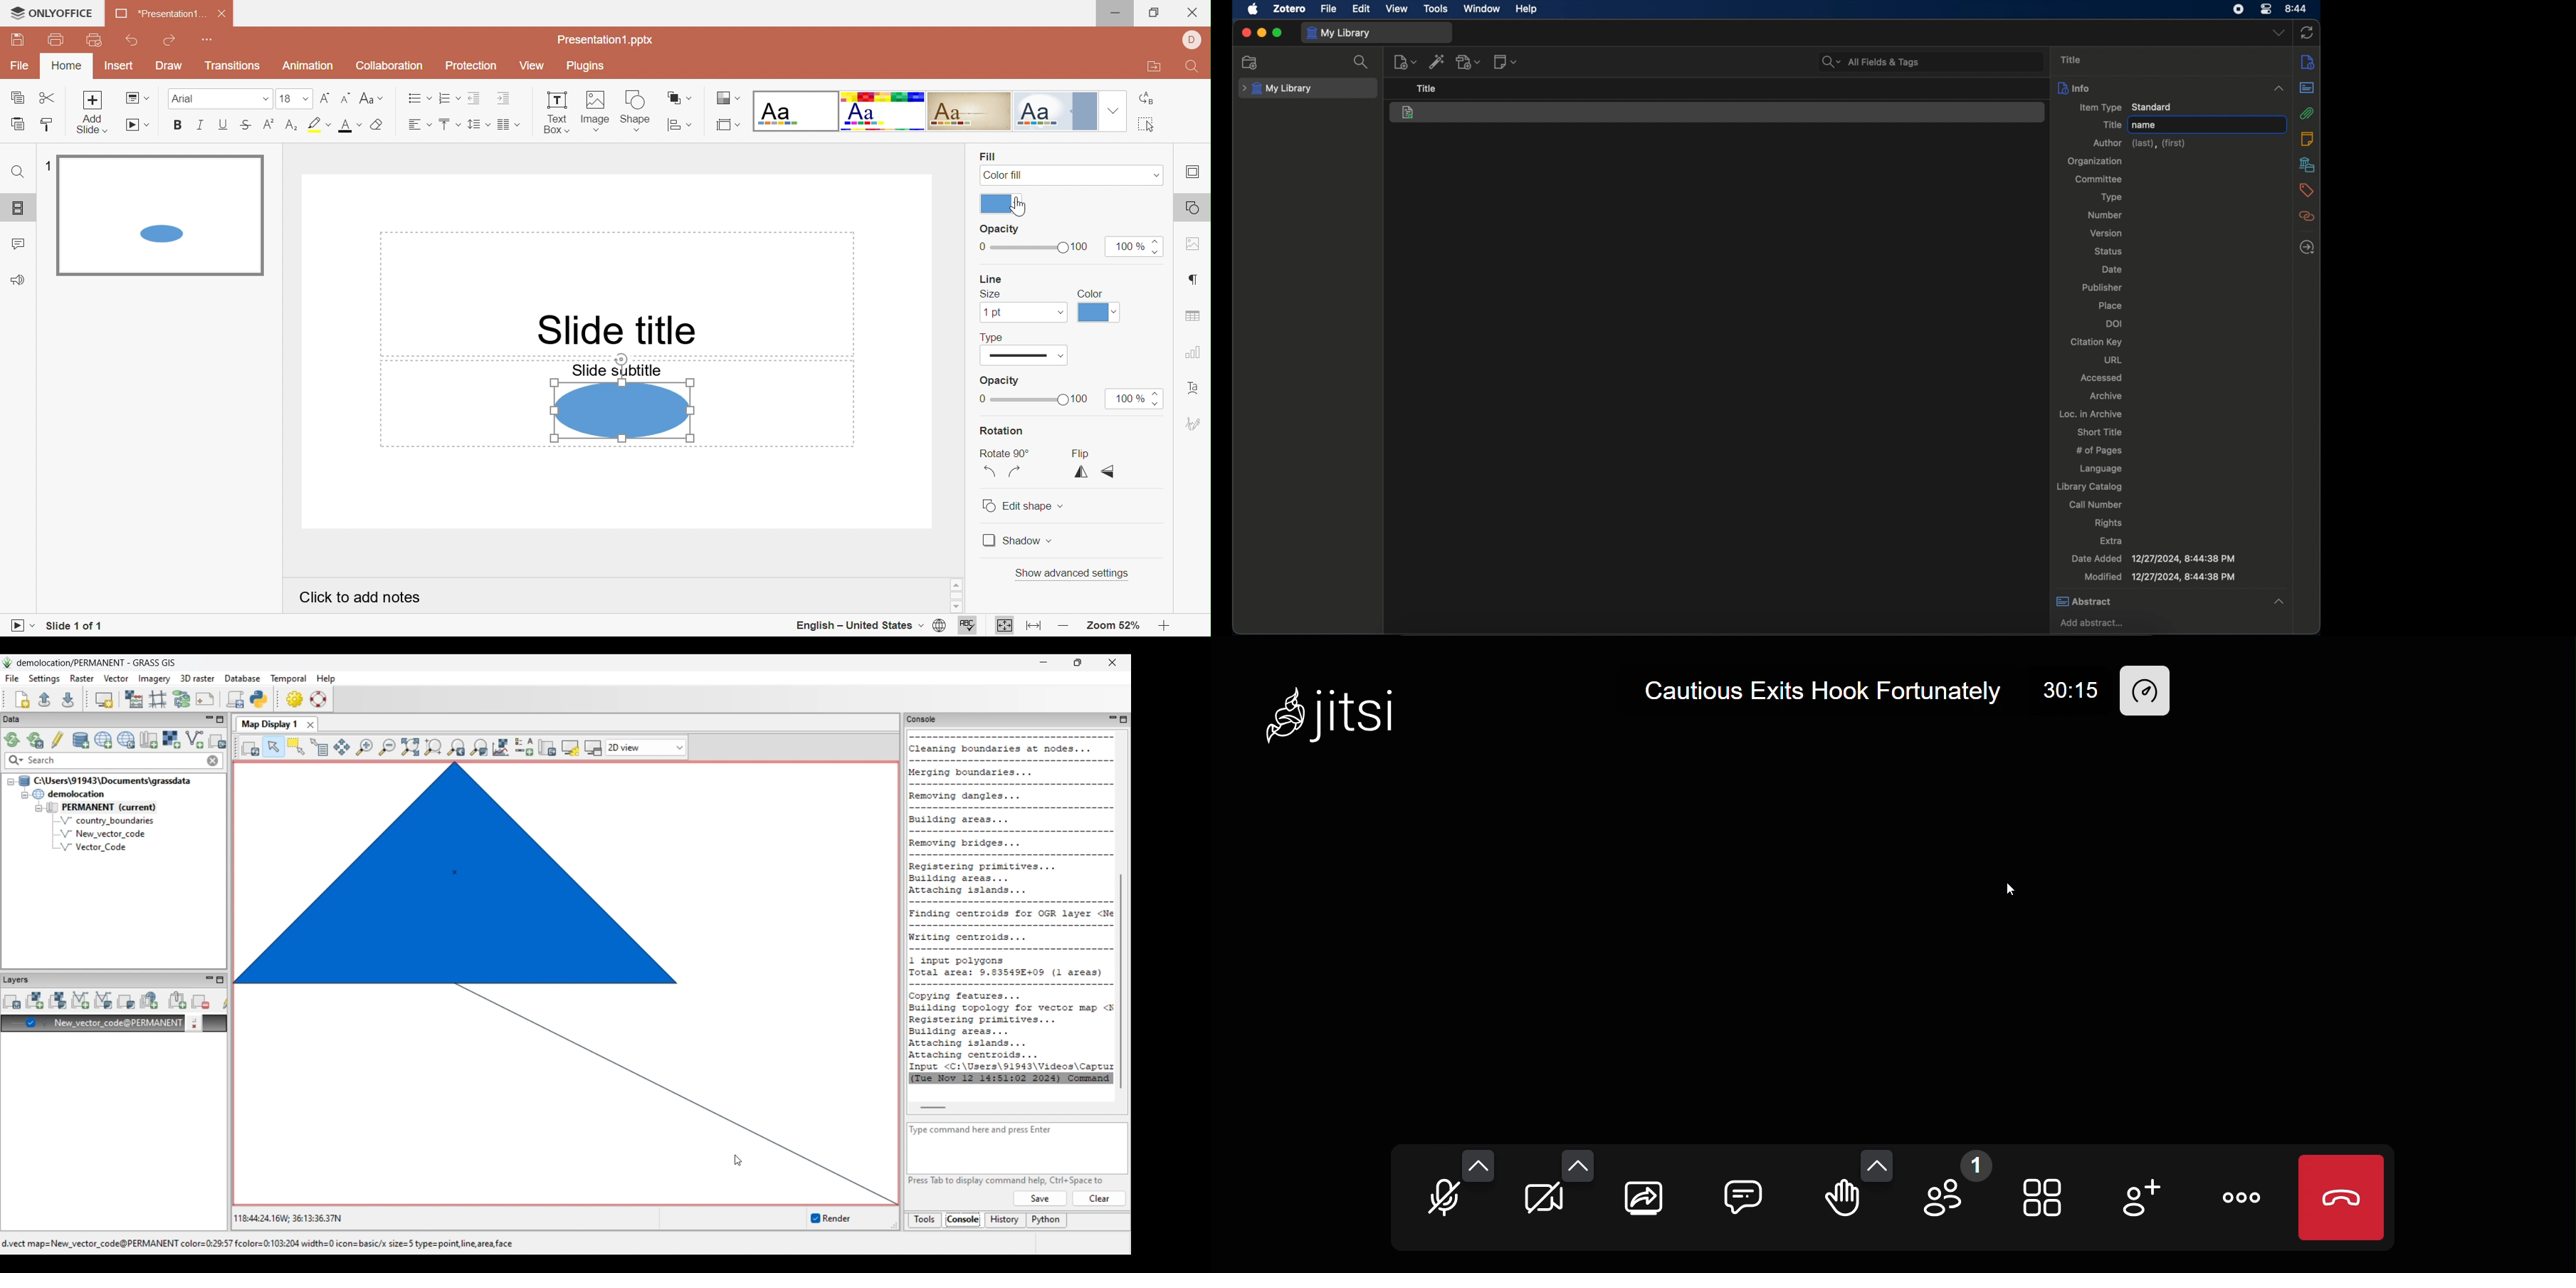 The width and height of the screenshot is (2576, 1288). What do you see at coordinates (547, 747) in the screenshot?
I see `Save display to file` at bounding box center [547, 747].